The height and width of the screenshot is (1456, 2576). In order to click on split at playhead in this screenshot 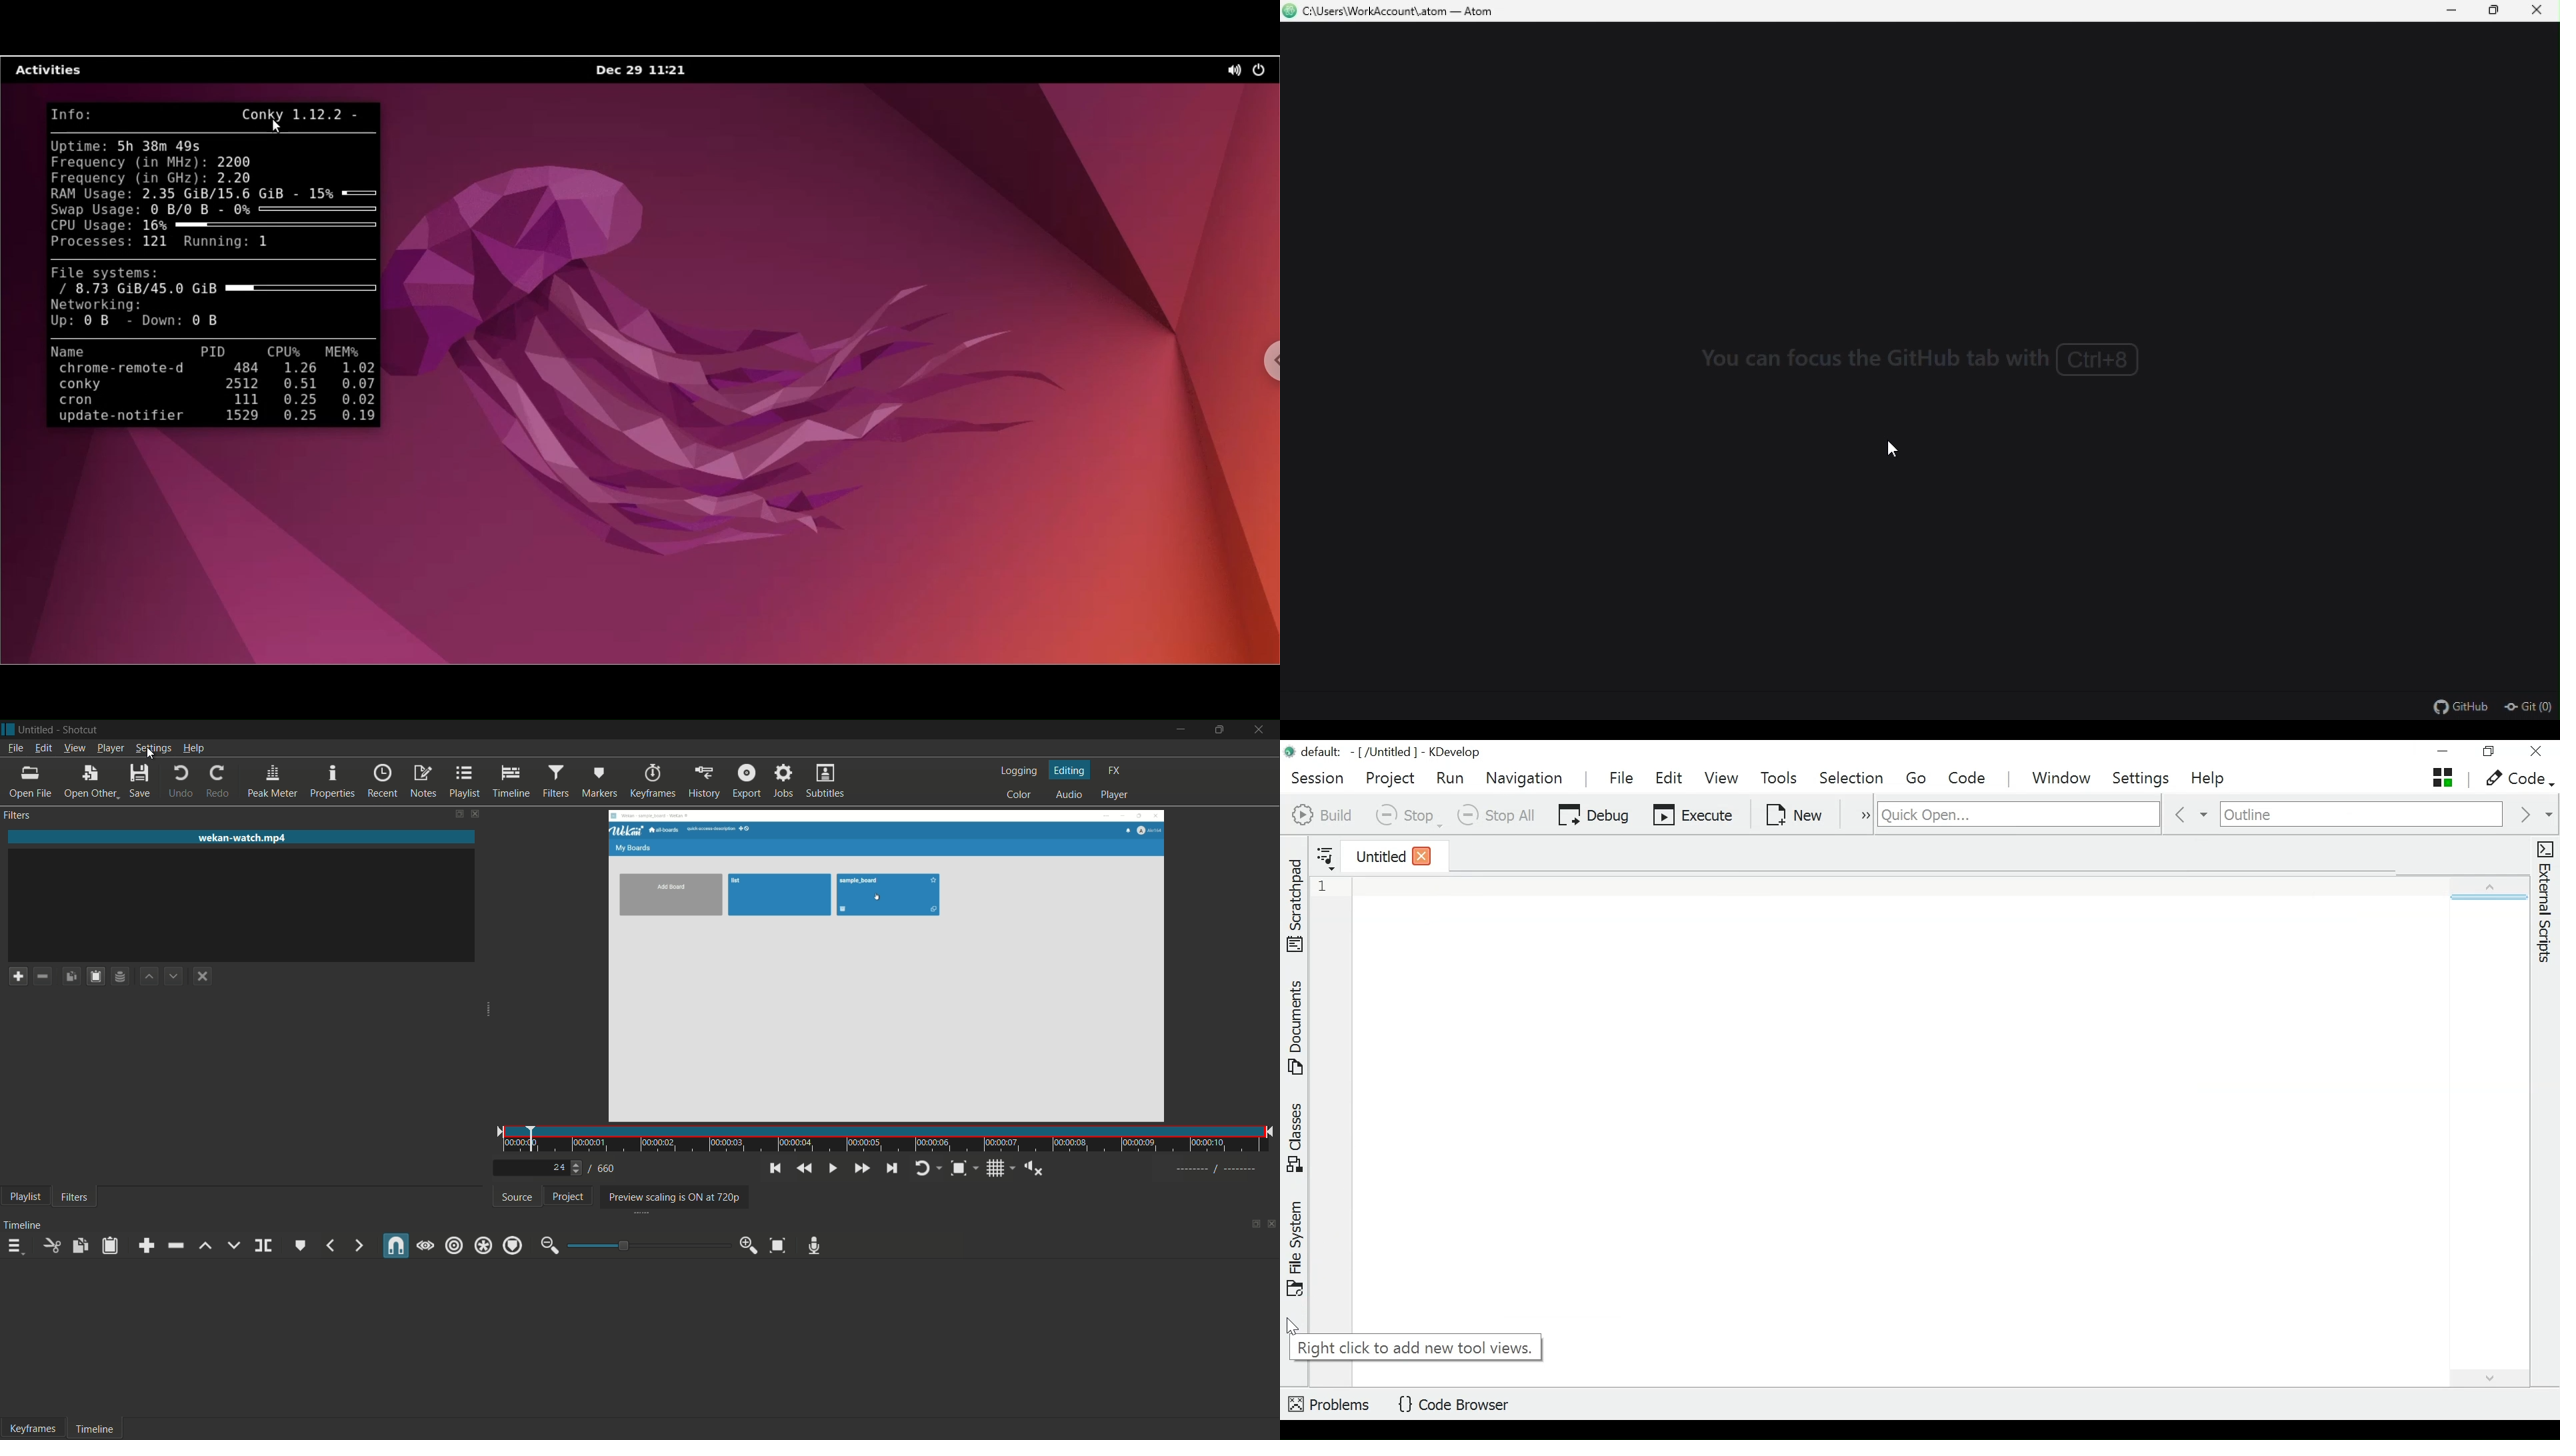, I will do `click(265, 1245)`.